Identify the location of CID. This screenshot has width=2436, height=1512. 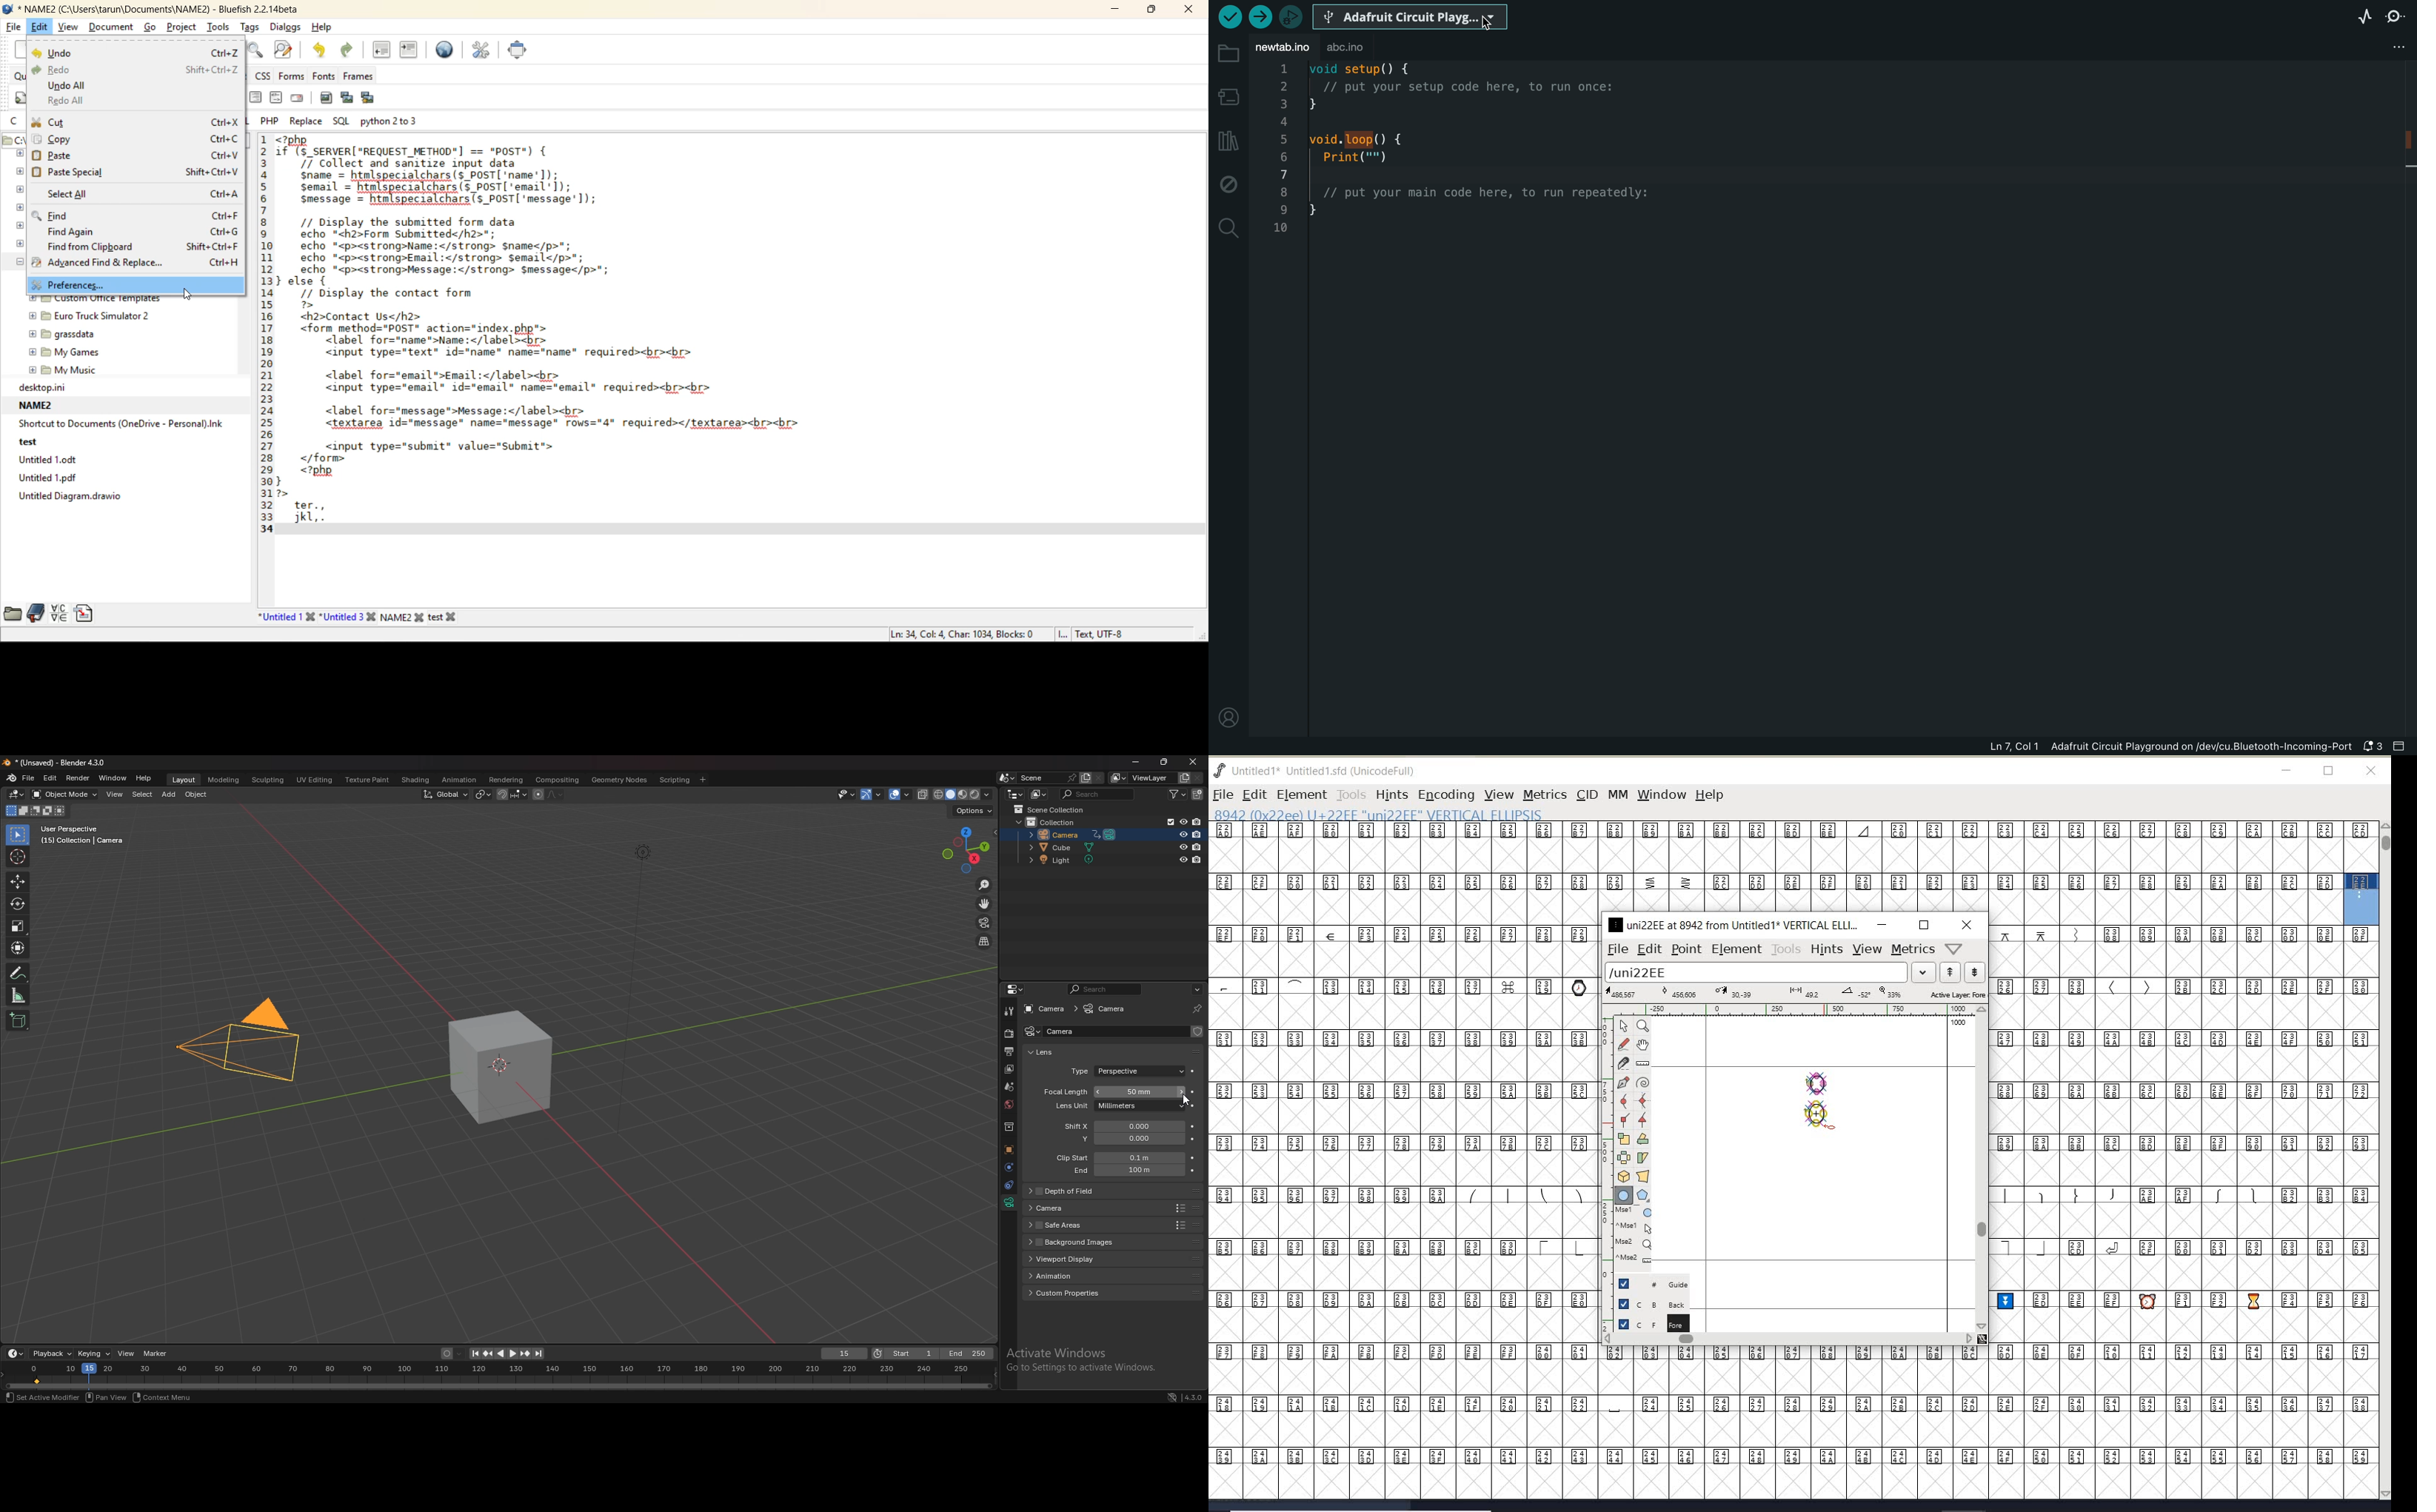
(1586, 794).